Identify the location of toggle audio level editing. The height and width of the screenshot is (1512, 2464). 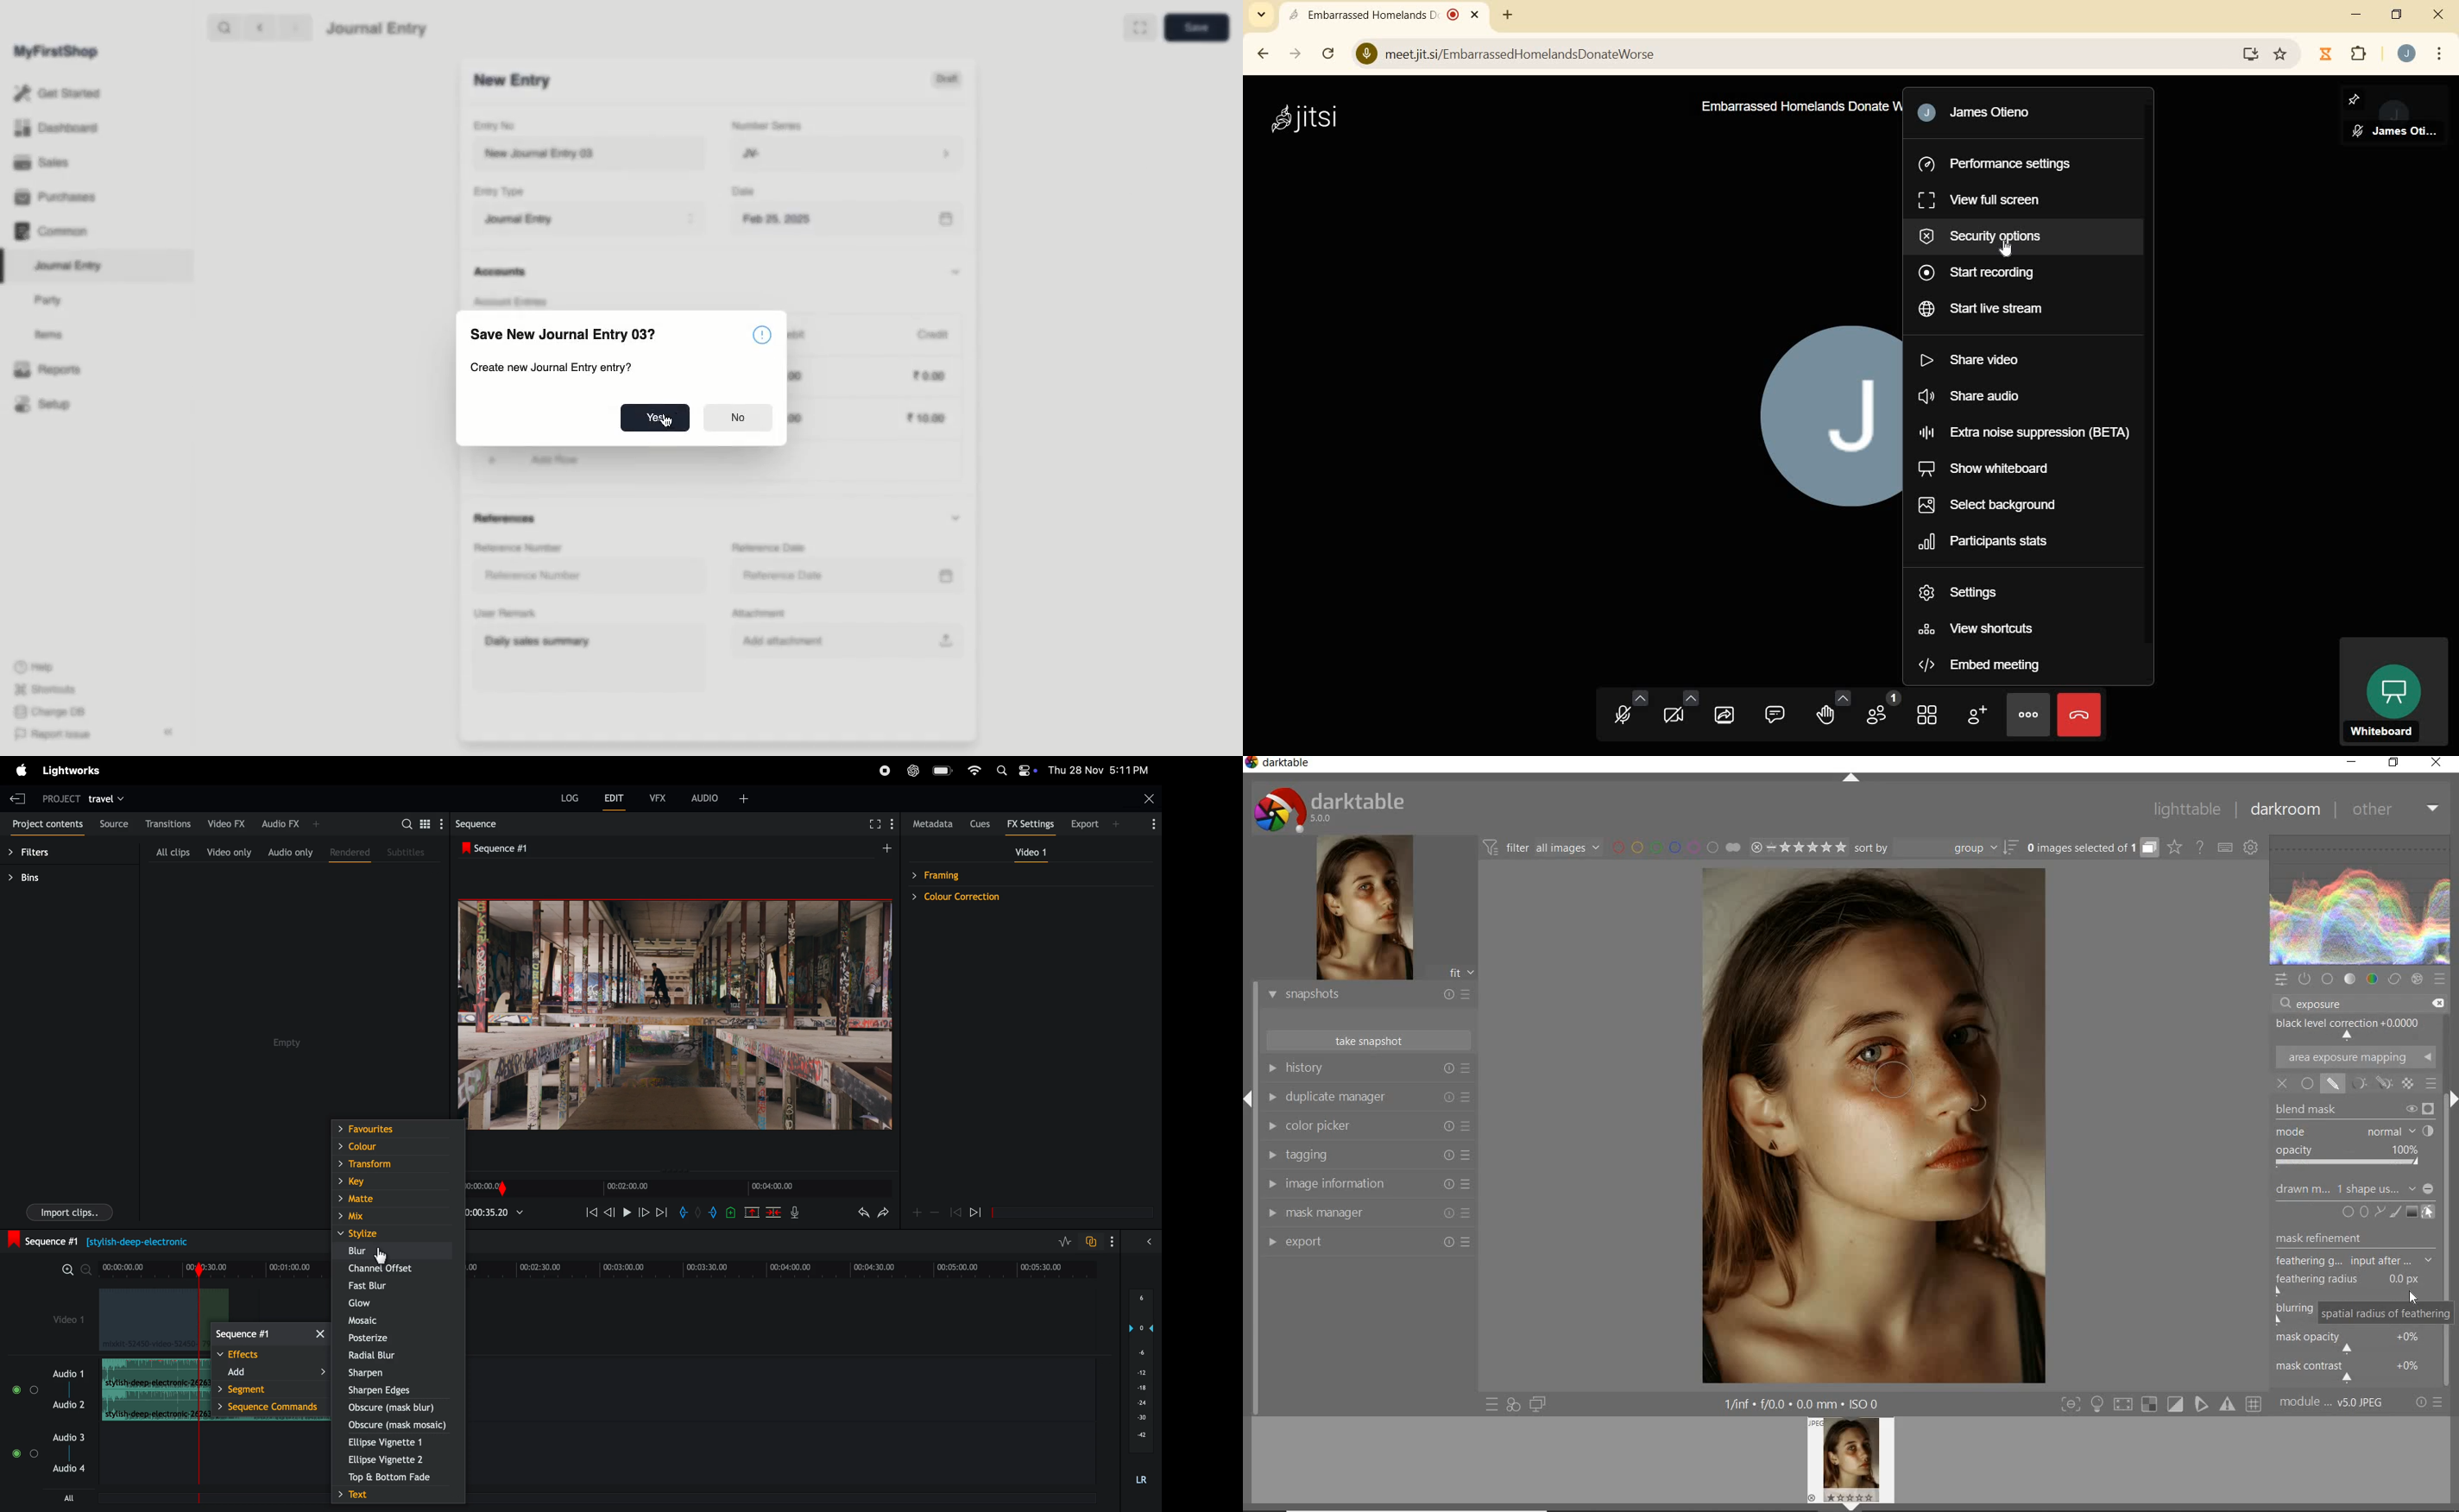
(1061, 1241).